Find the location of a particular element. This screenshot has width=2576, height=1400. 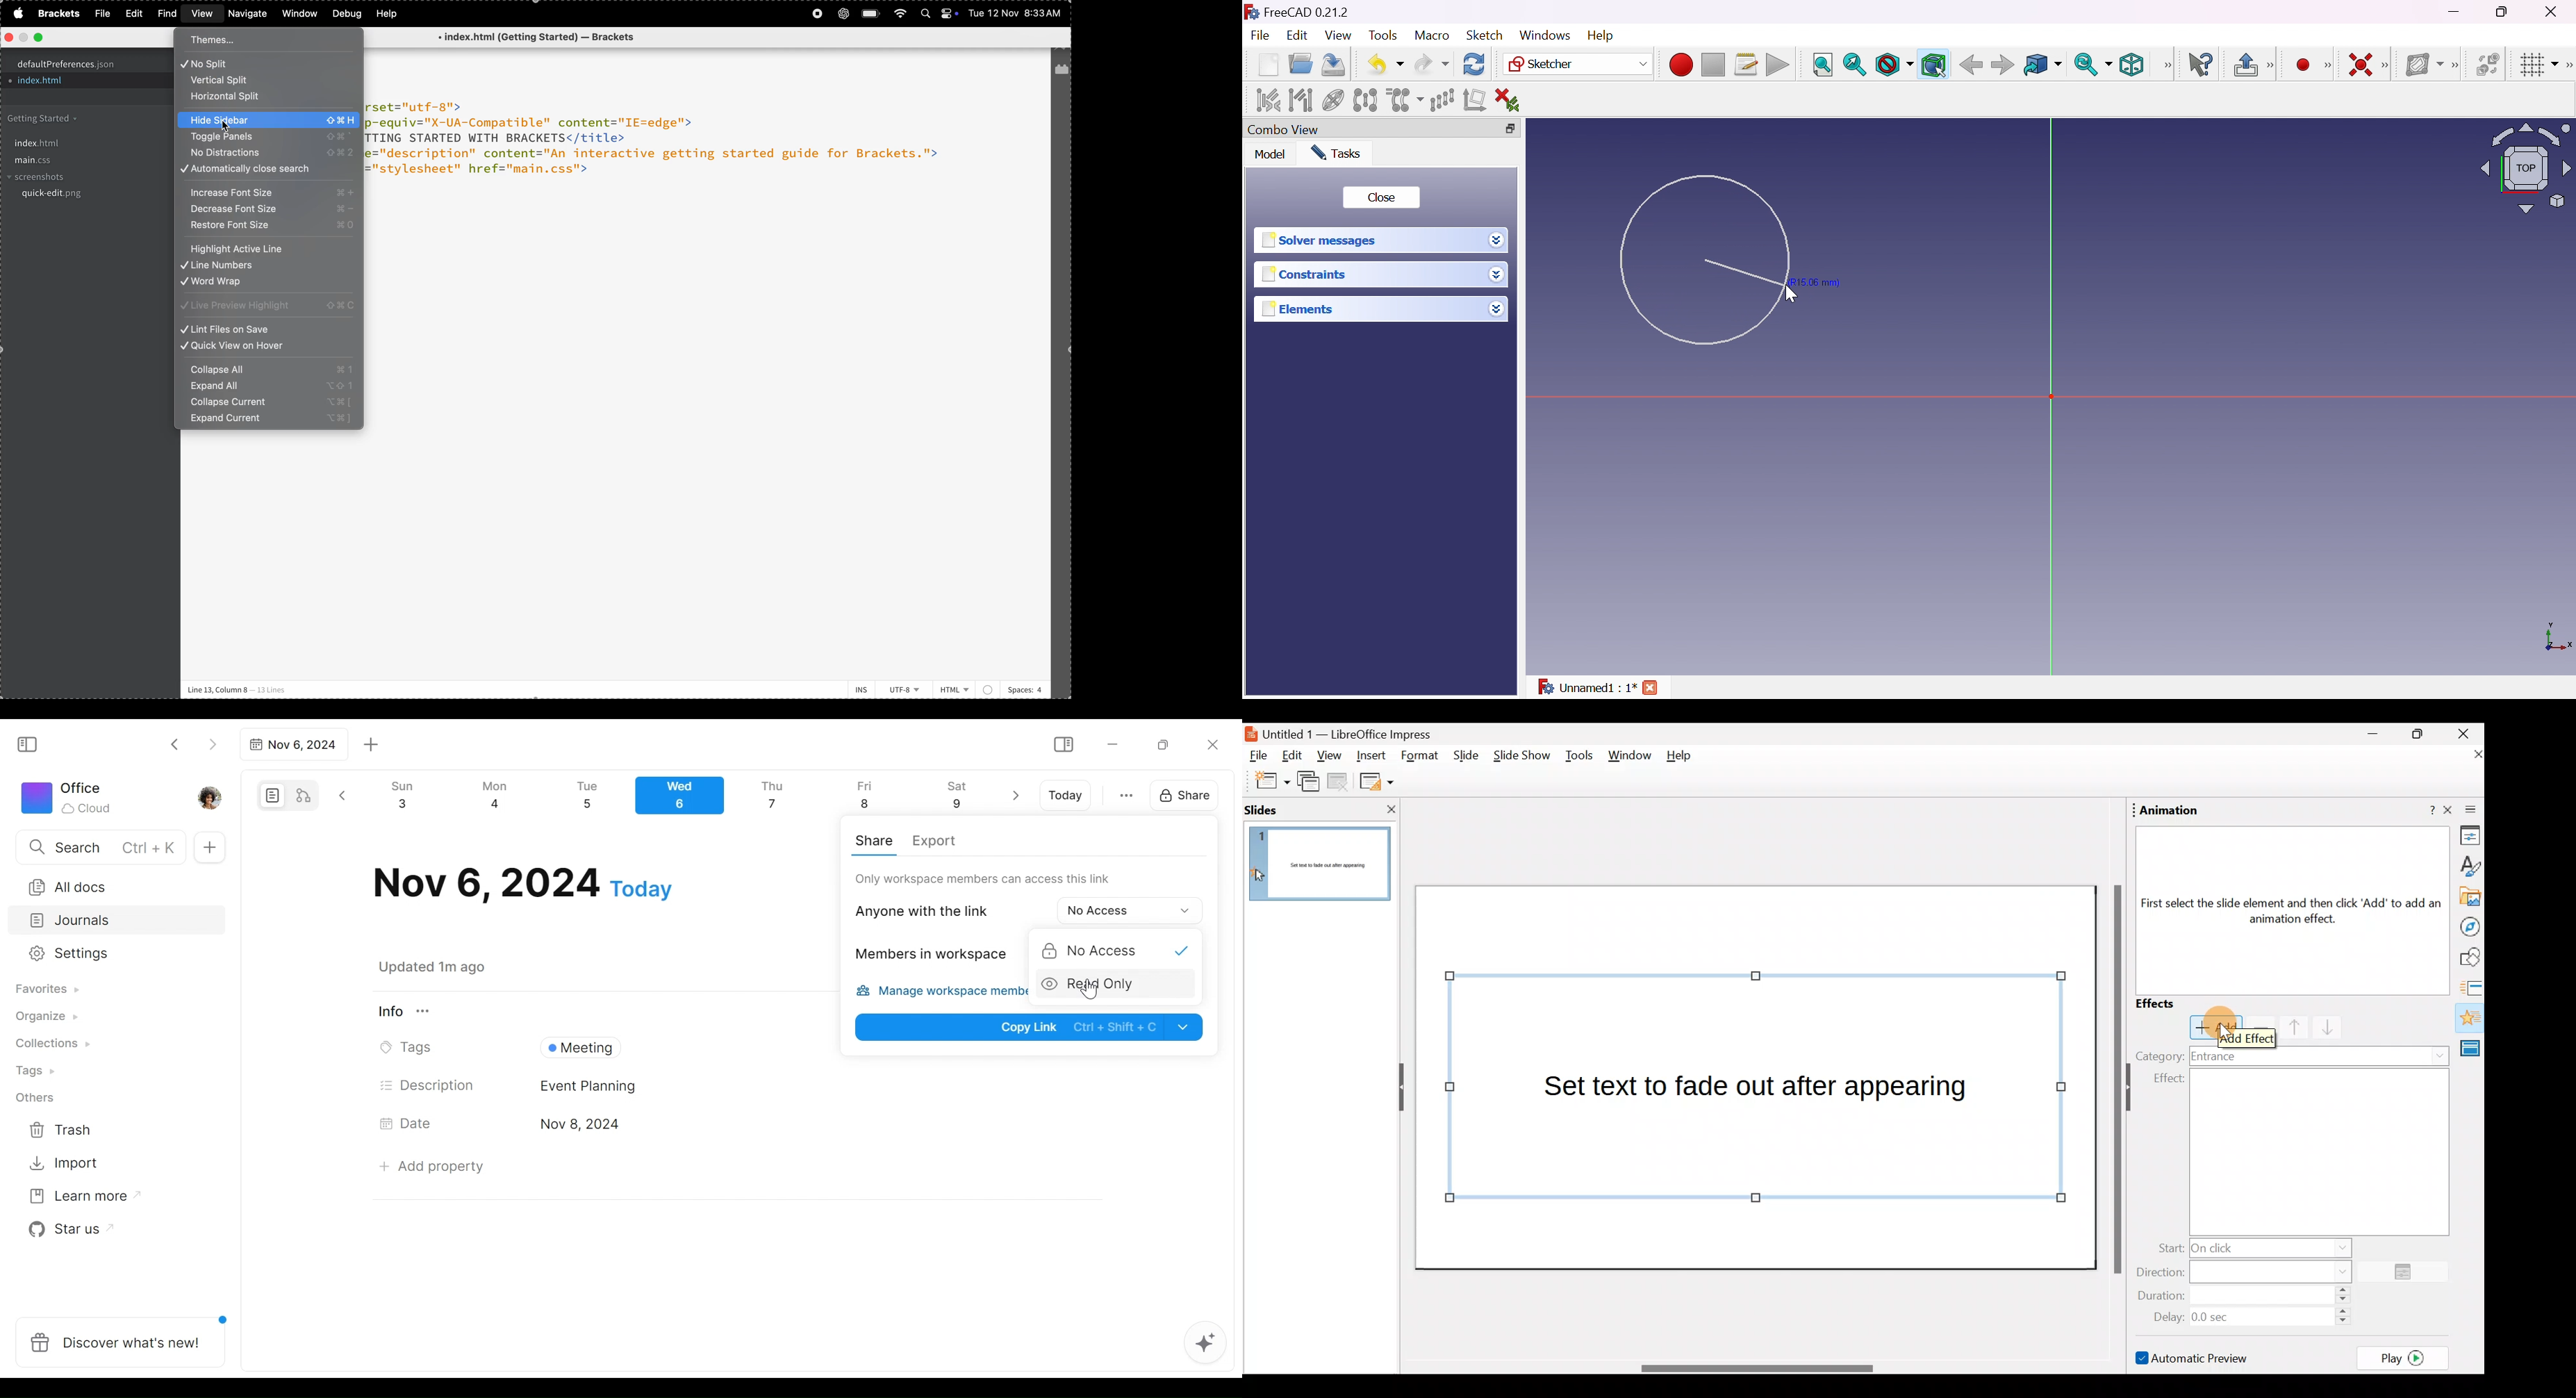

Circle is located at coordinates (1703, 259).